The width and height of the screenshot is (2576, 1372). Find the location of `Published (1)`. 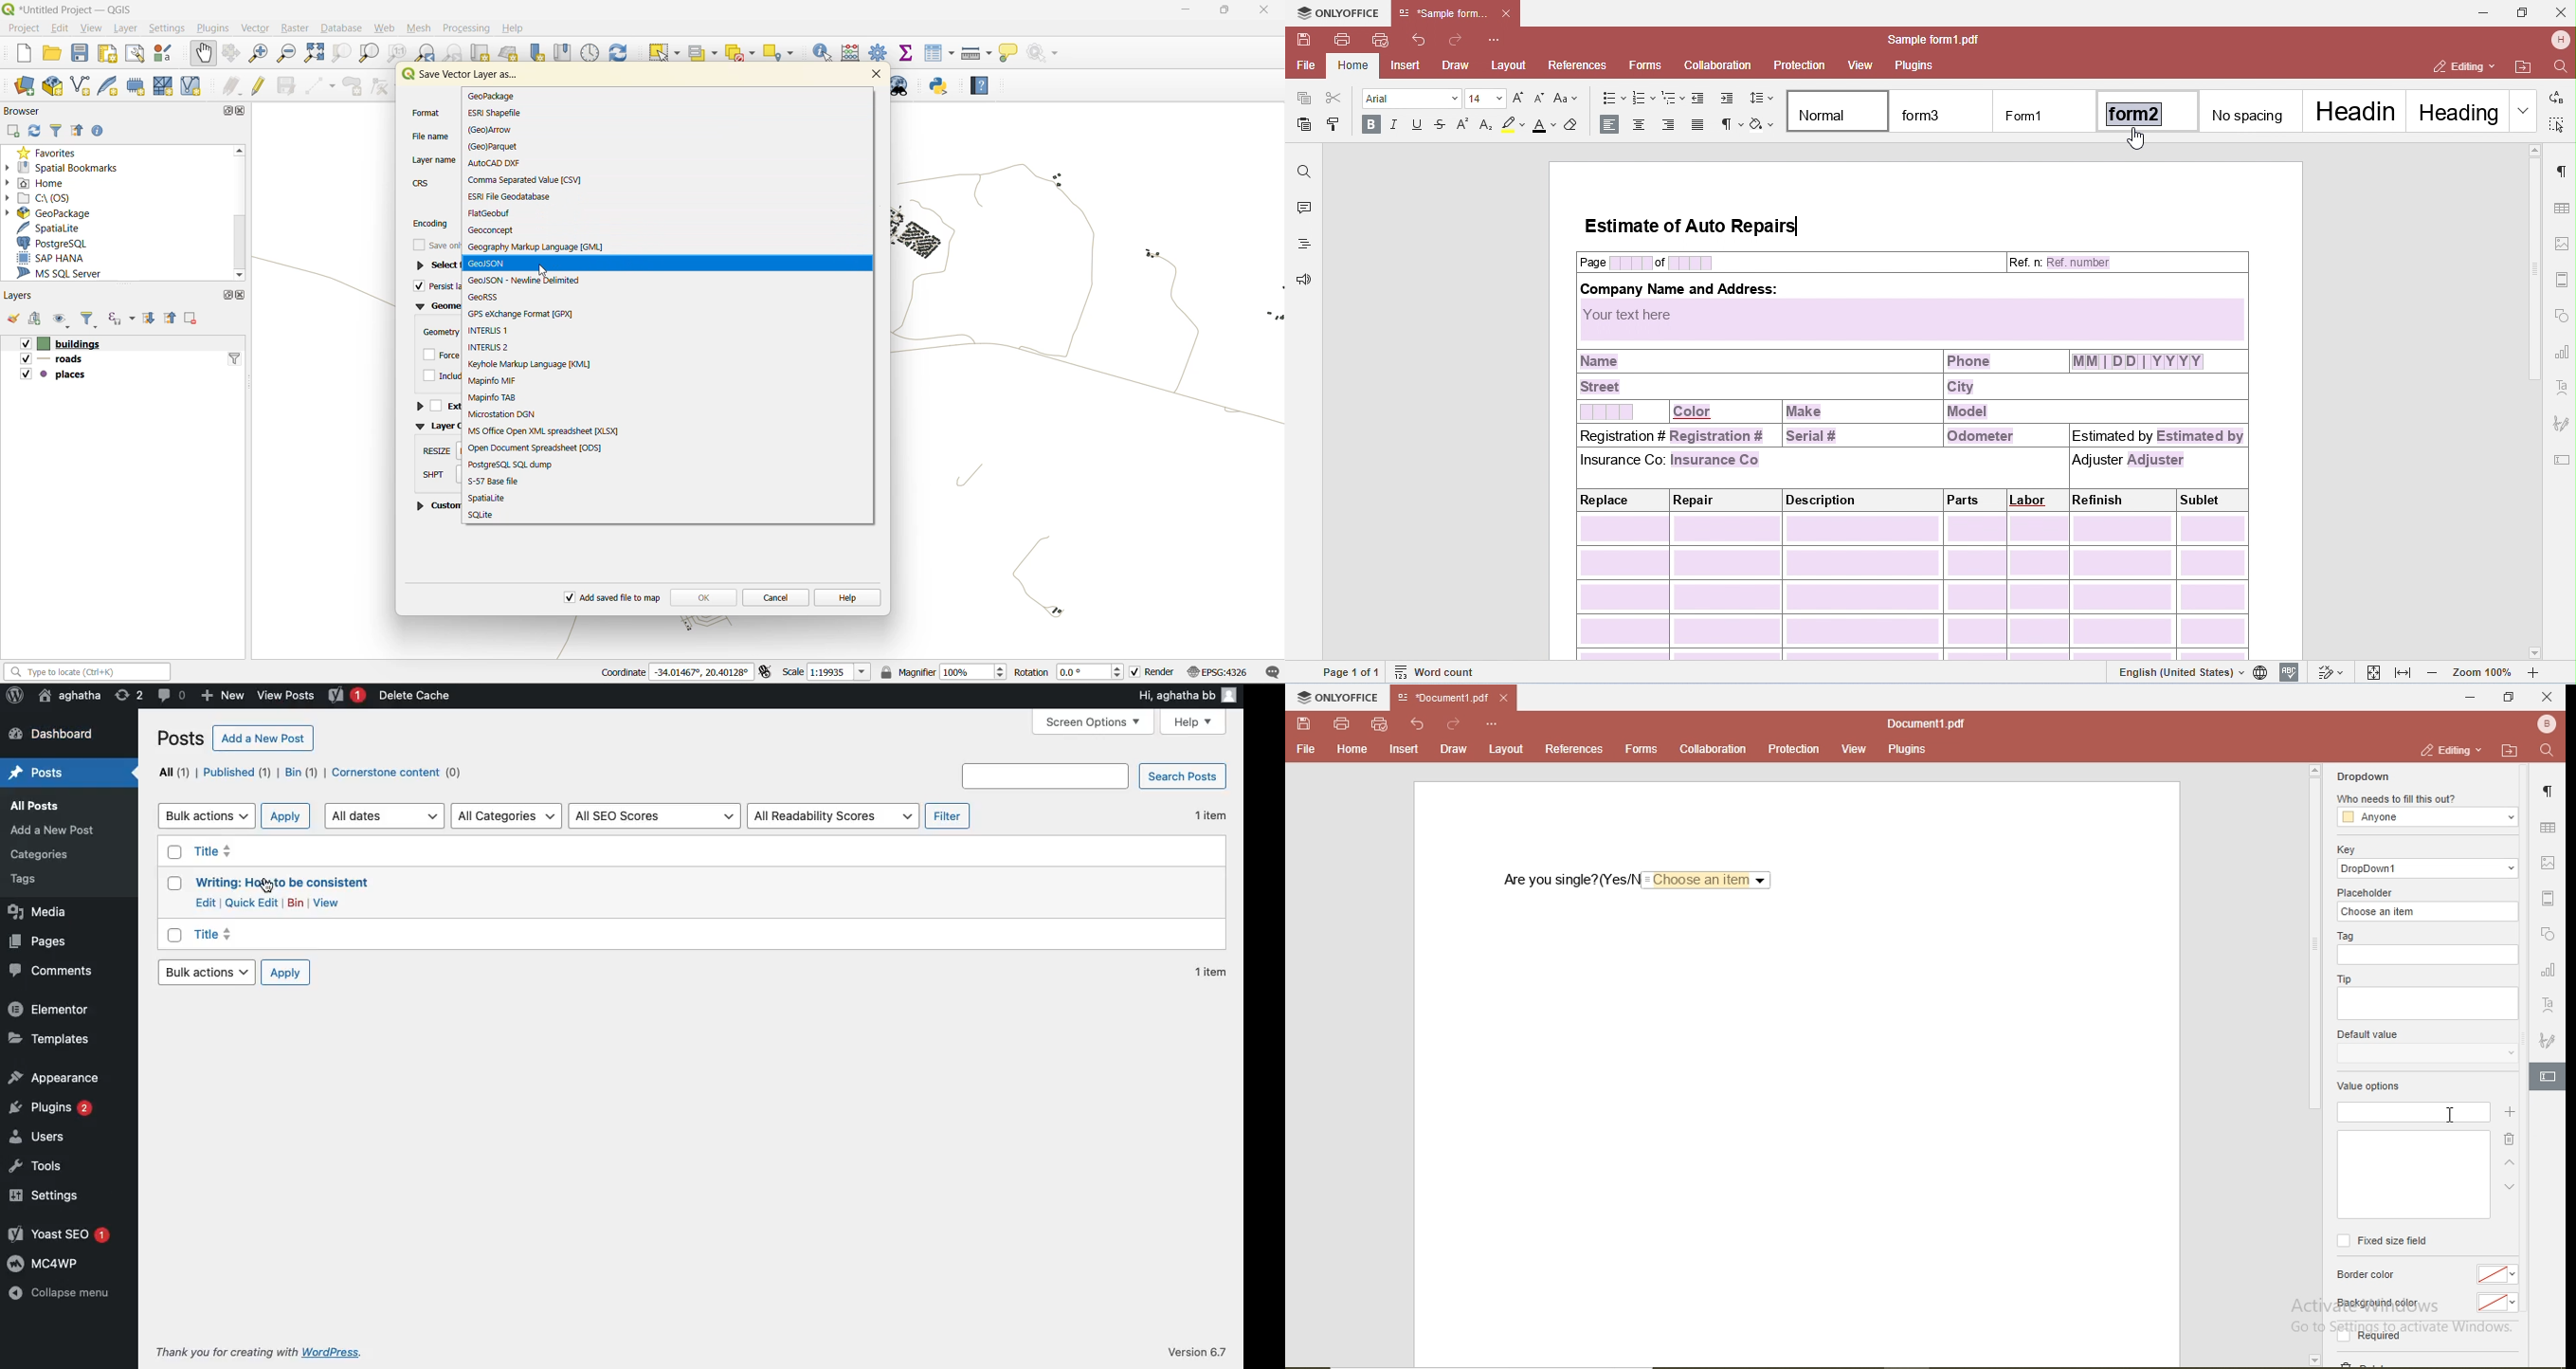

Published (1) is located at coordinates (234, 773).